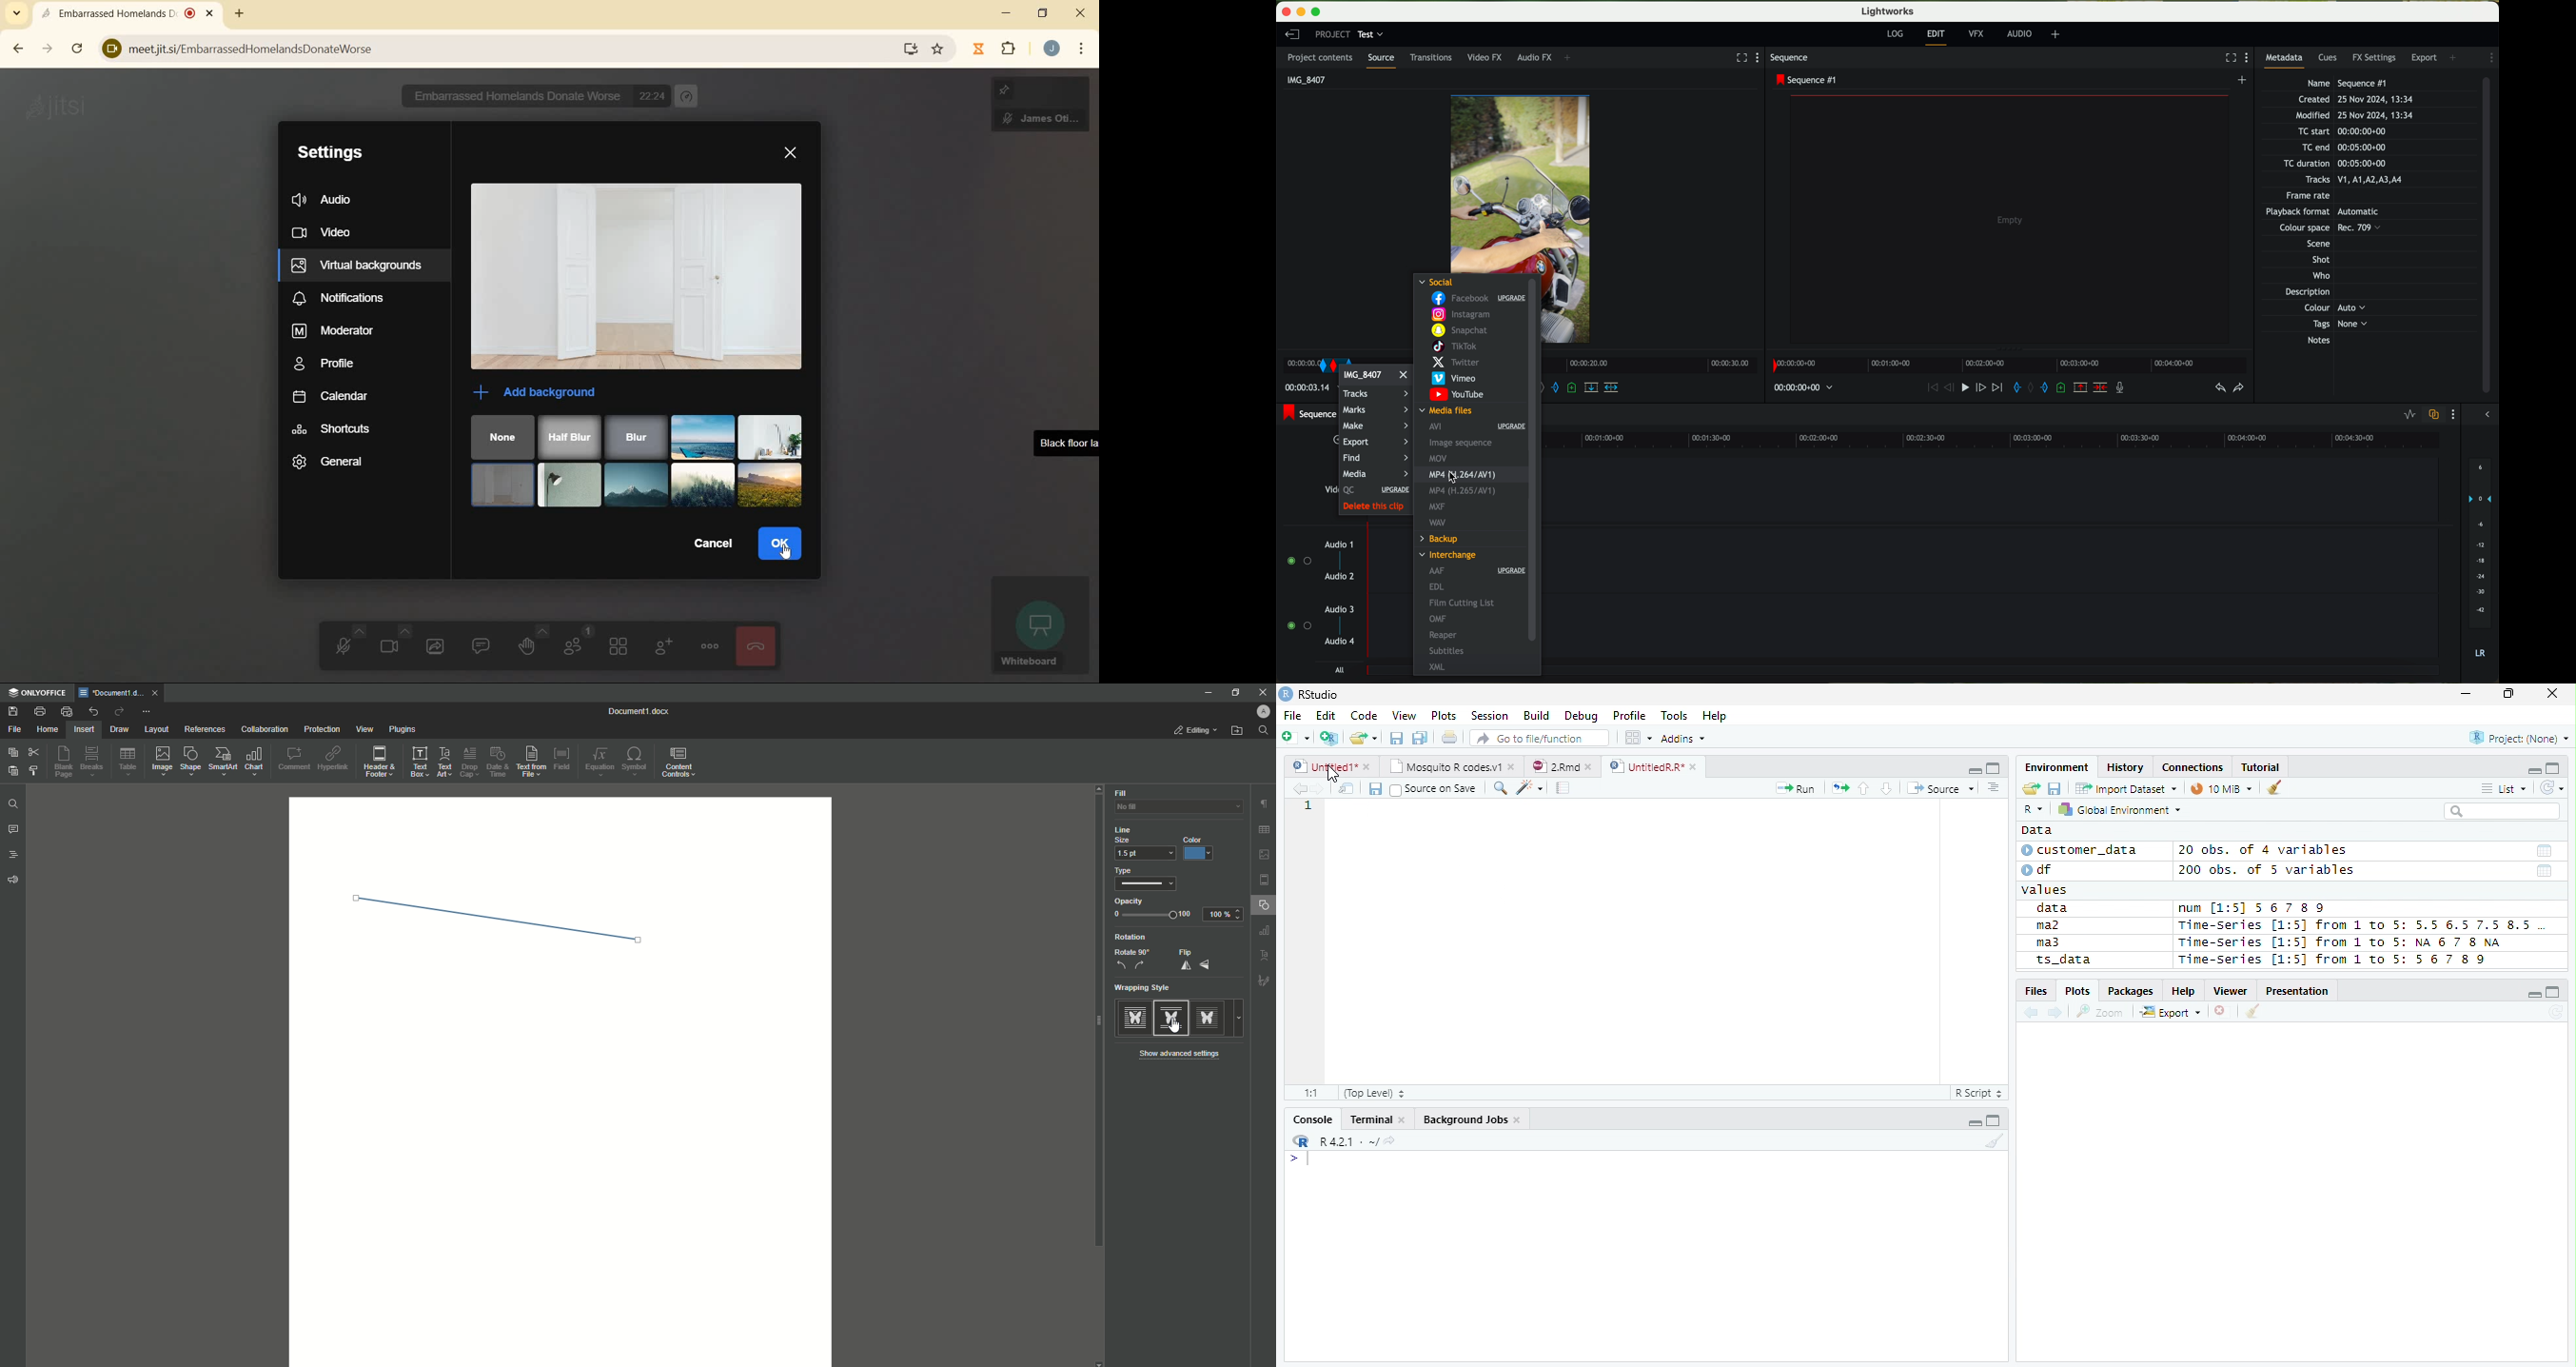  I want to click on values, so click(2047, 890).